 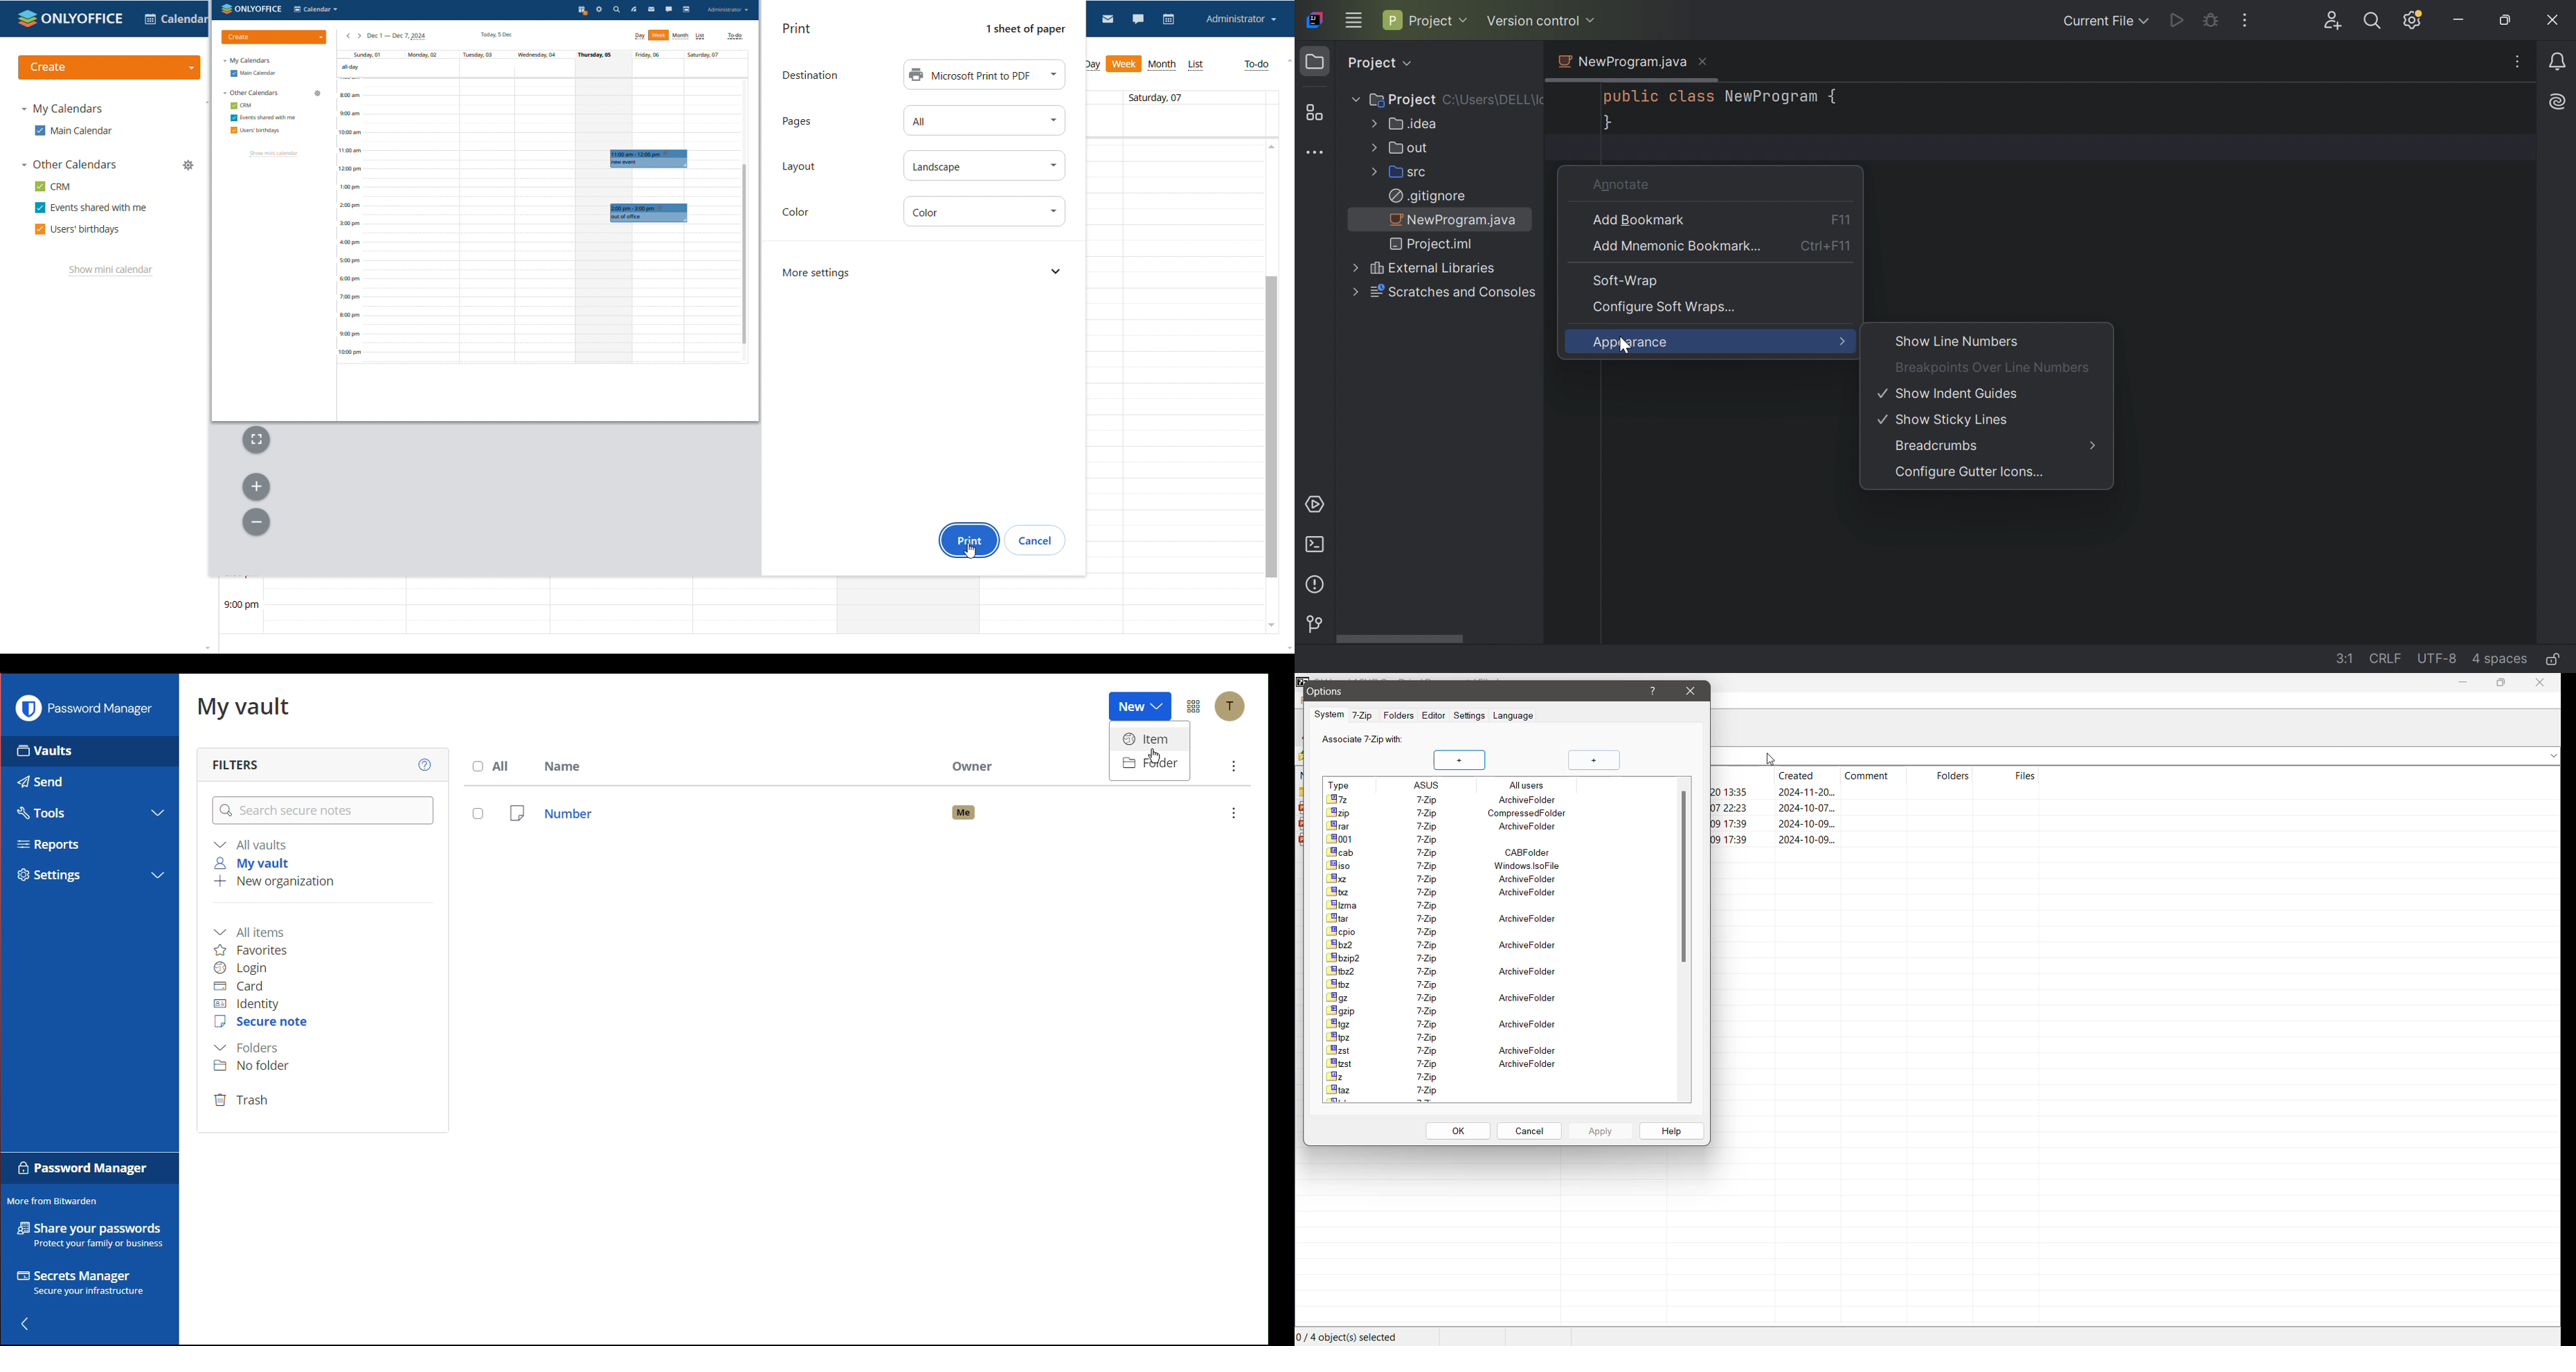 I want to click on All , so click(x=495, y=766).